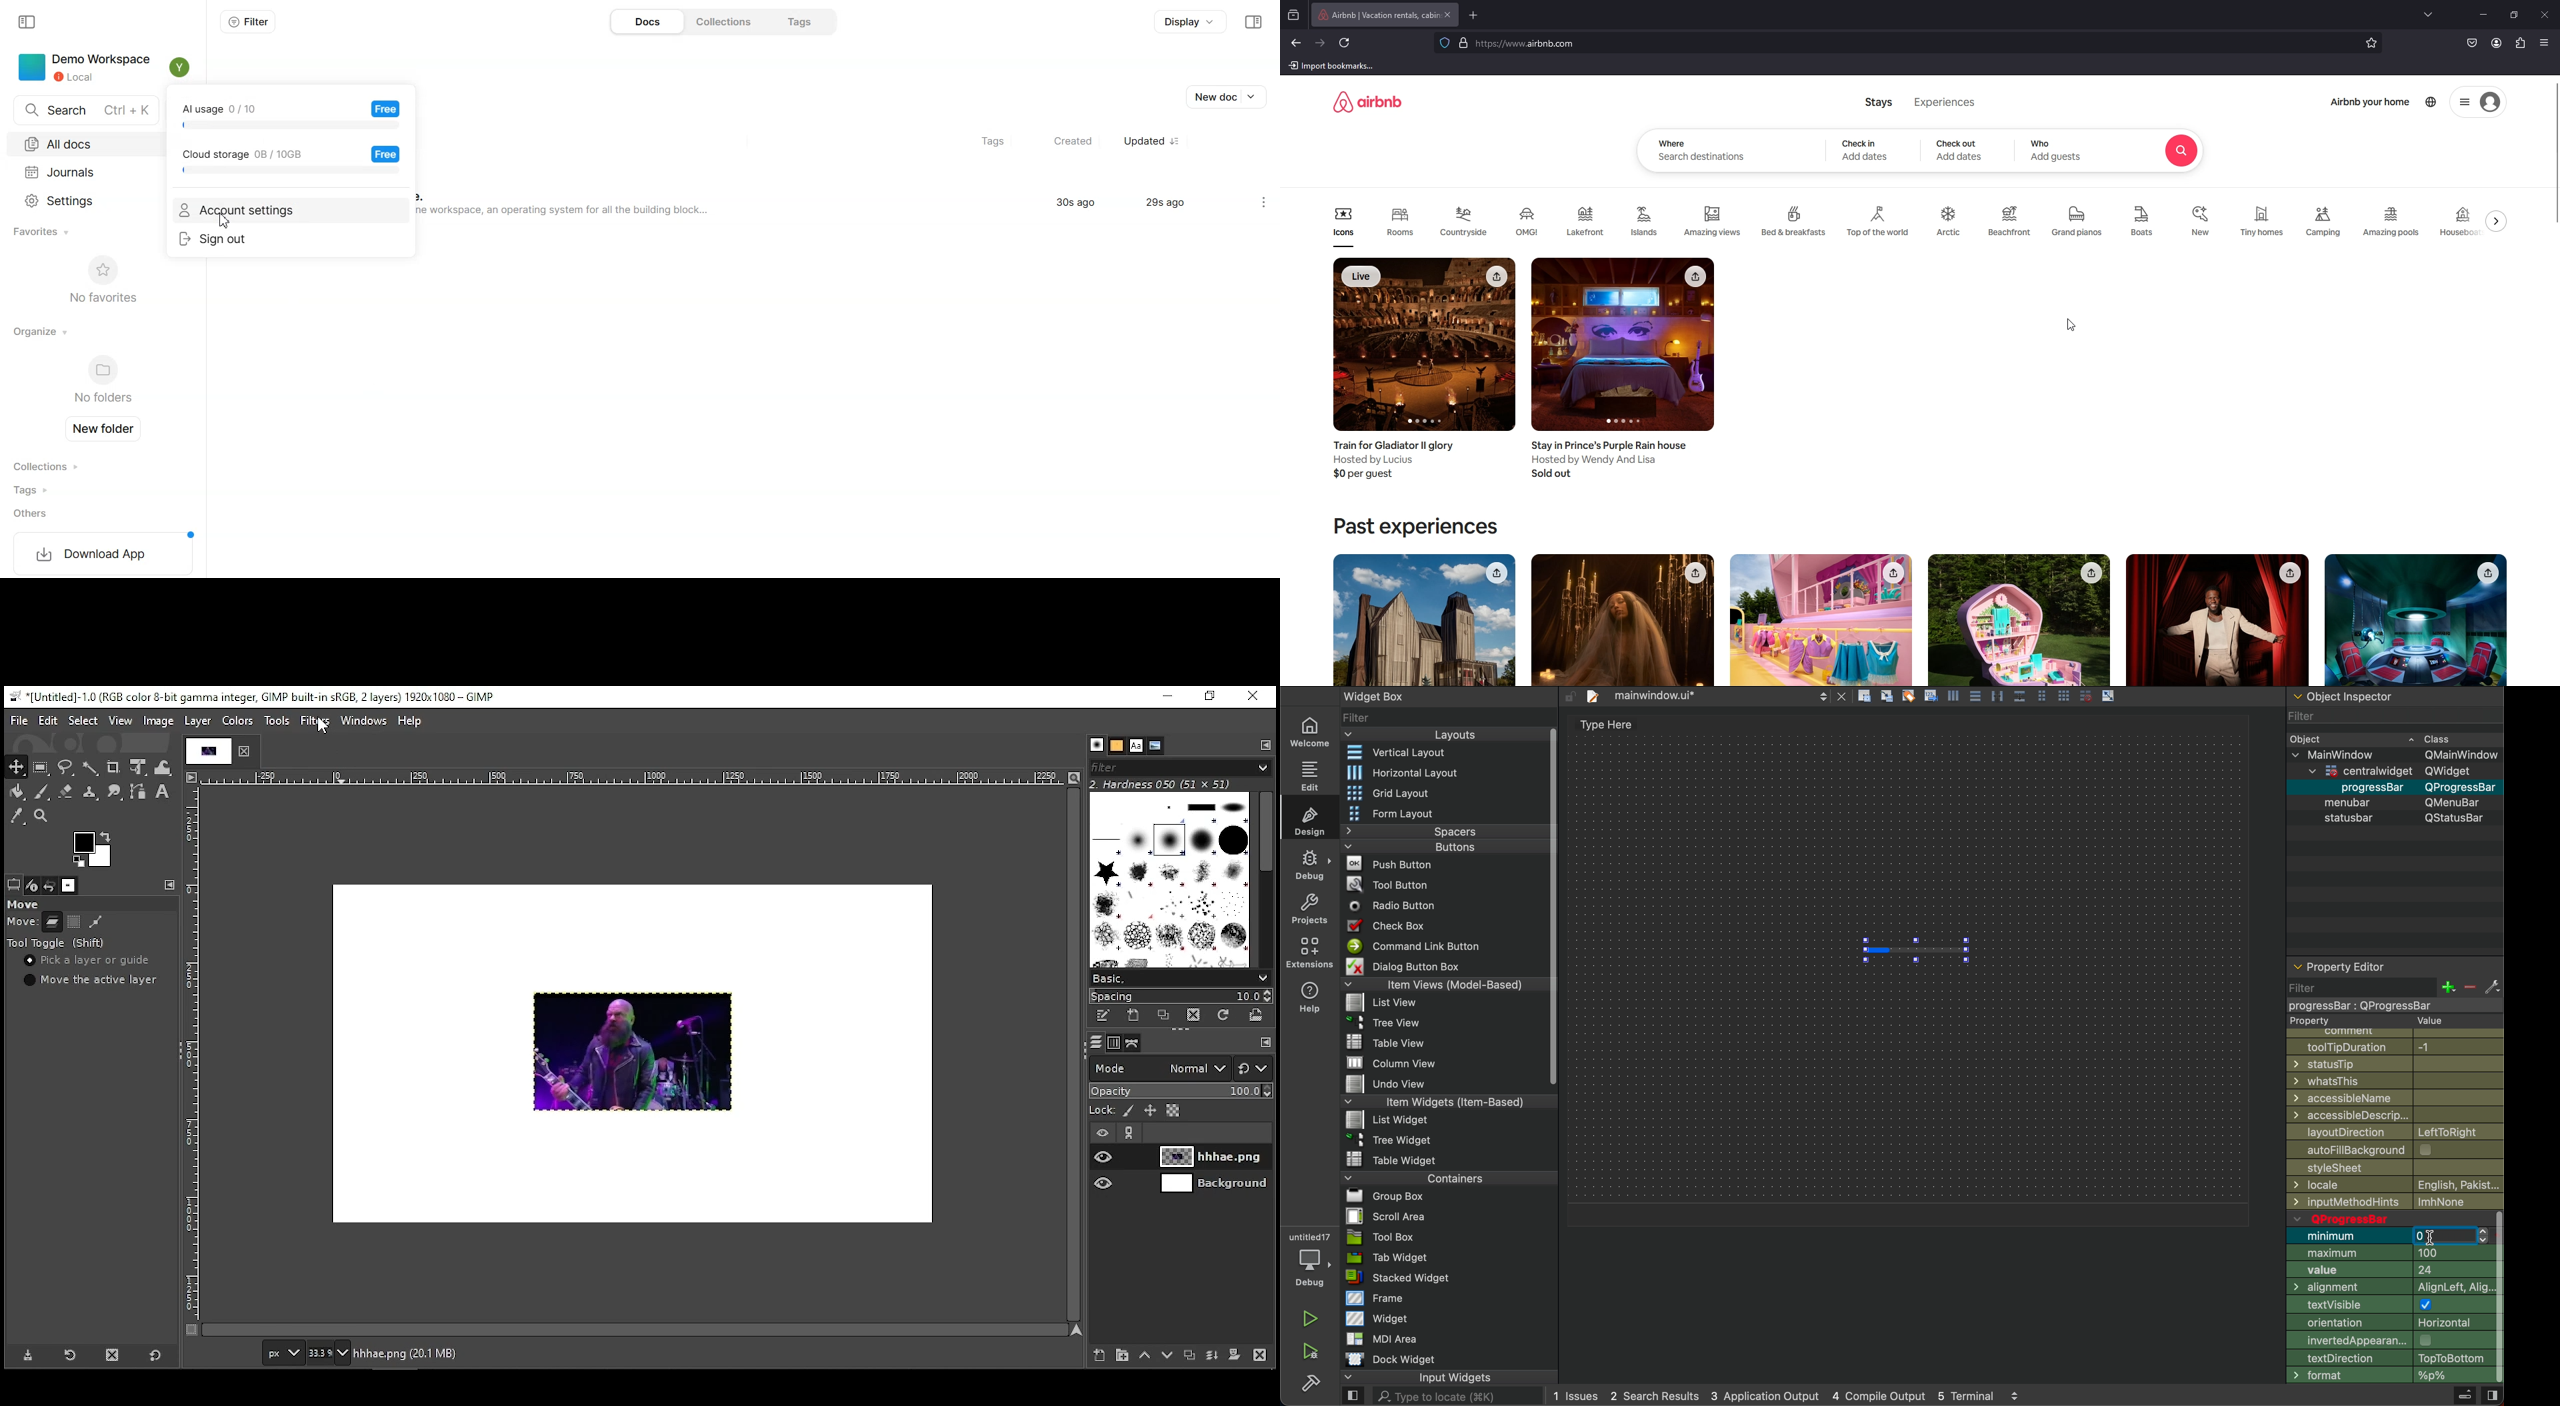 The height and width of the screenshot is (1428, 2576). I want to click on edit, so click(48, 720).